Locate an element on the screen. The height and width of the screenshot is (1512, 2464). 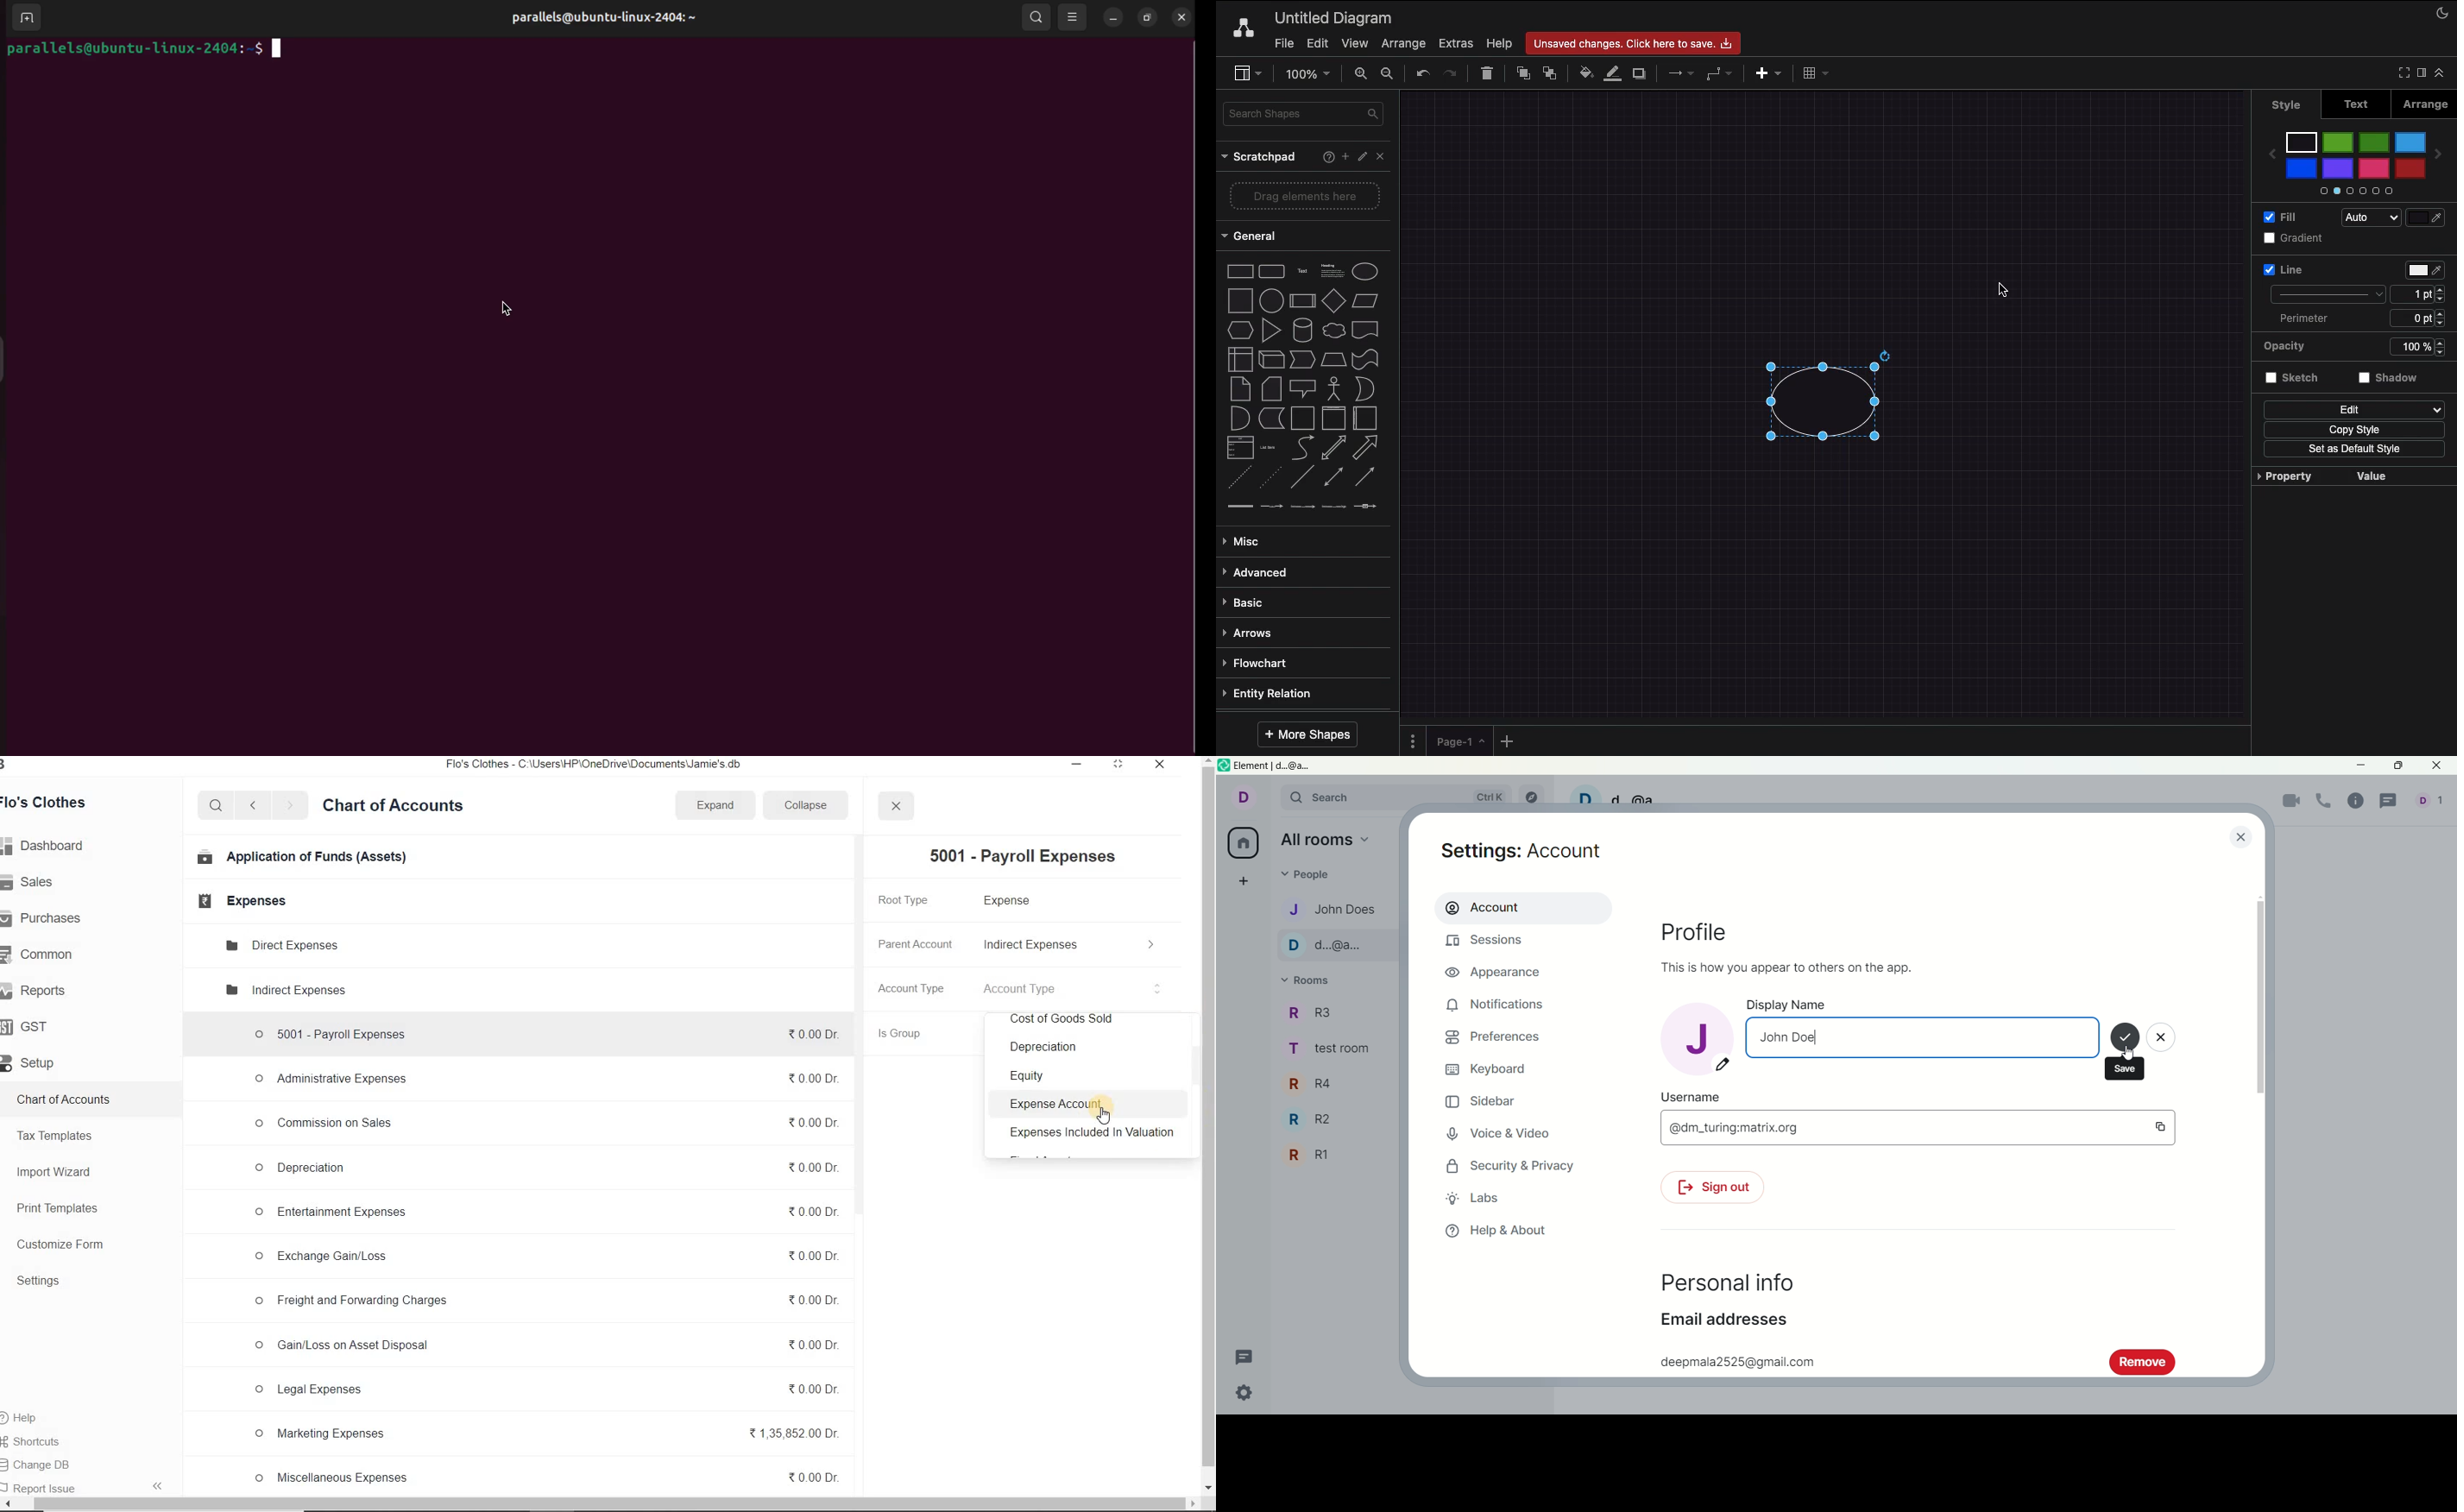
perimeter is located at coordinates (2323, 318).